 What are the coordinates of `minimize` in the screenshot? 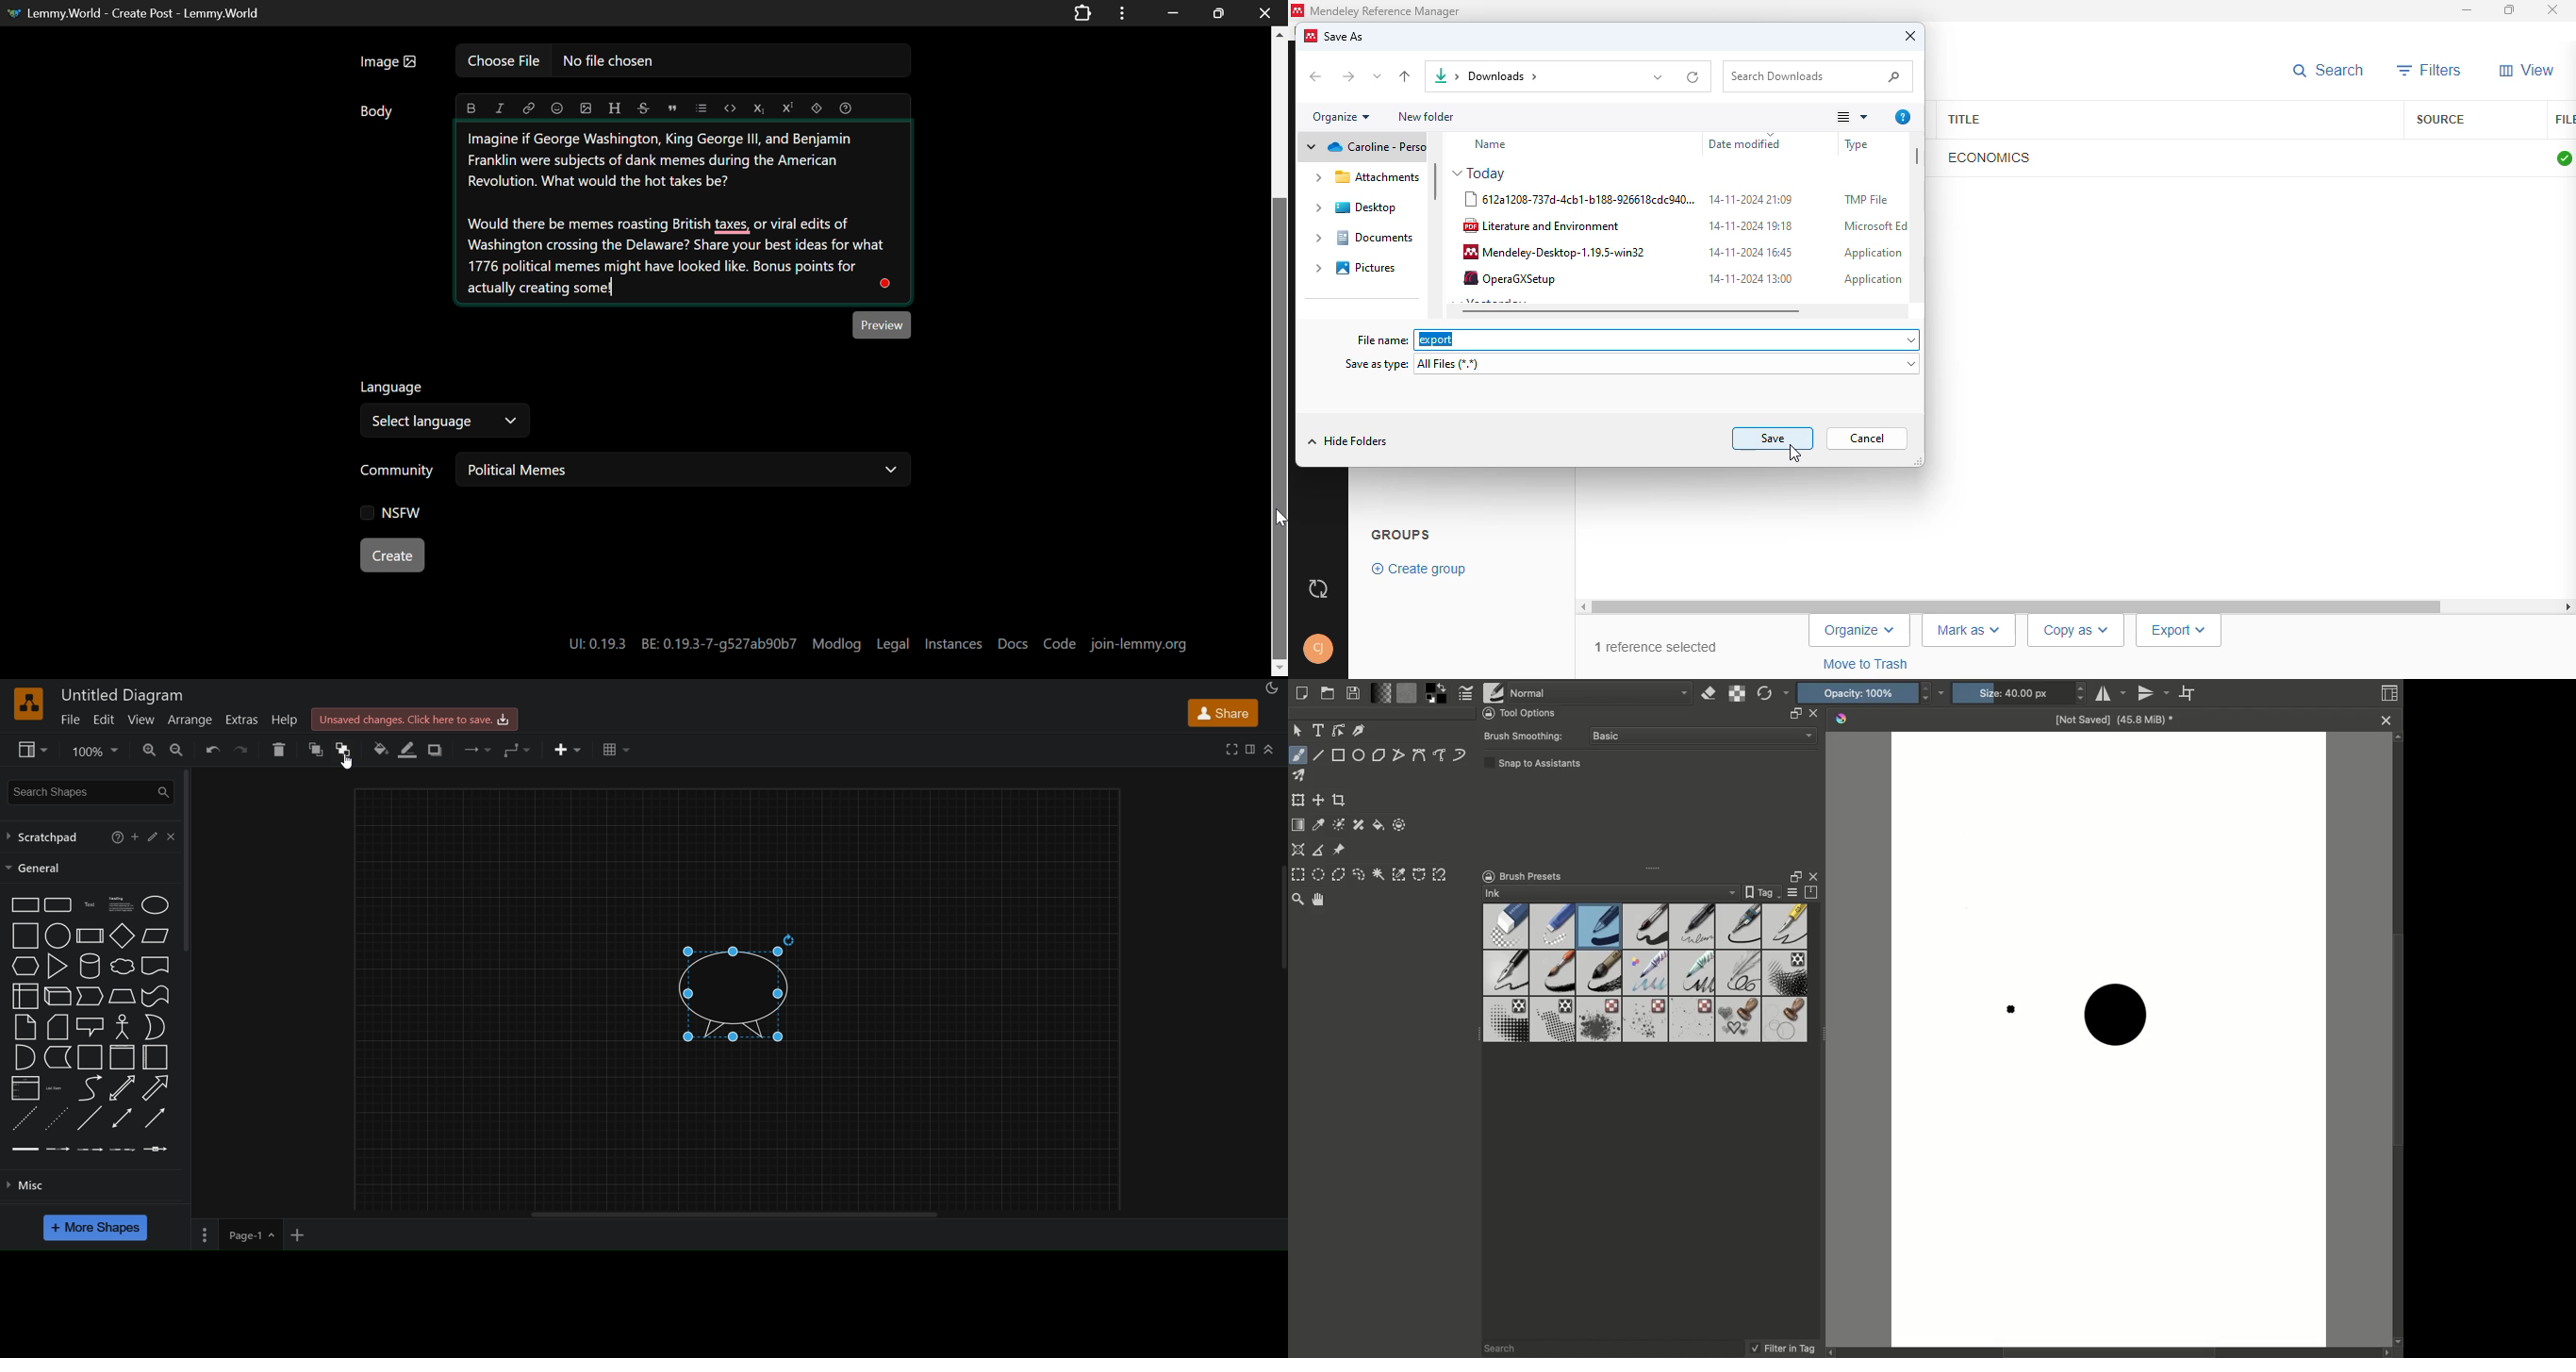 It's located at (2467, 10).